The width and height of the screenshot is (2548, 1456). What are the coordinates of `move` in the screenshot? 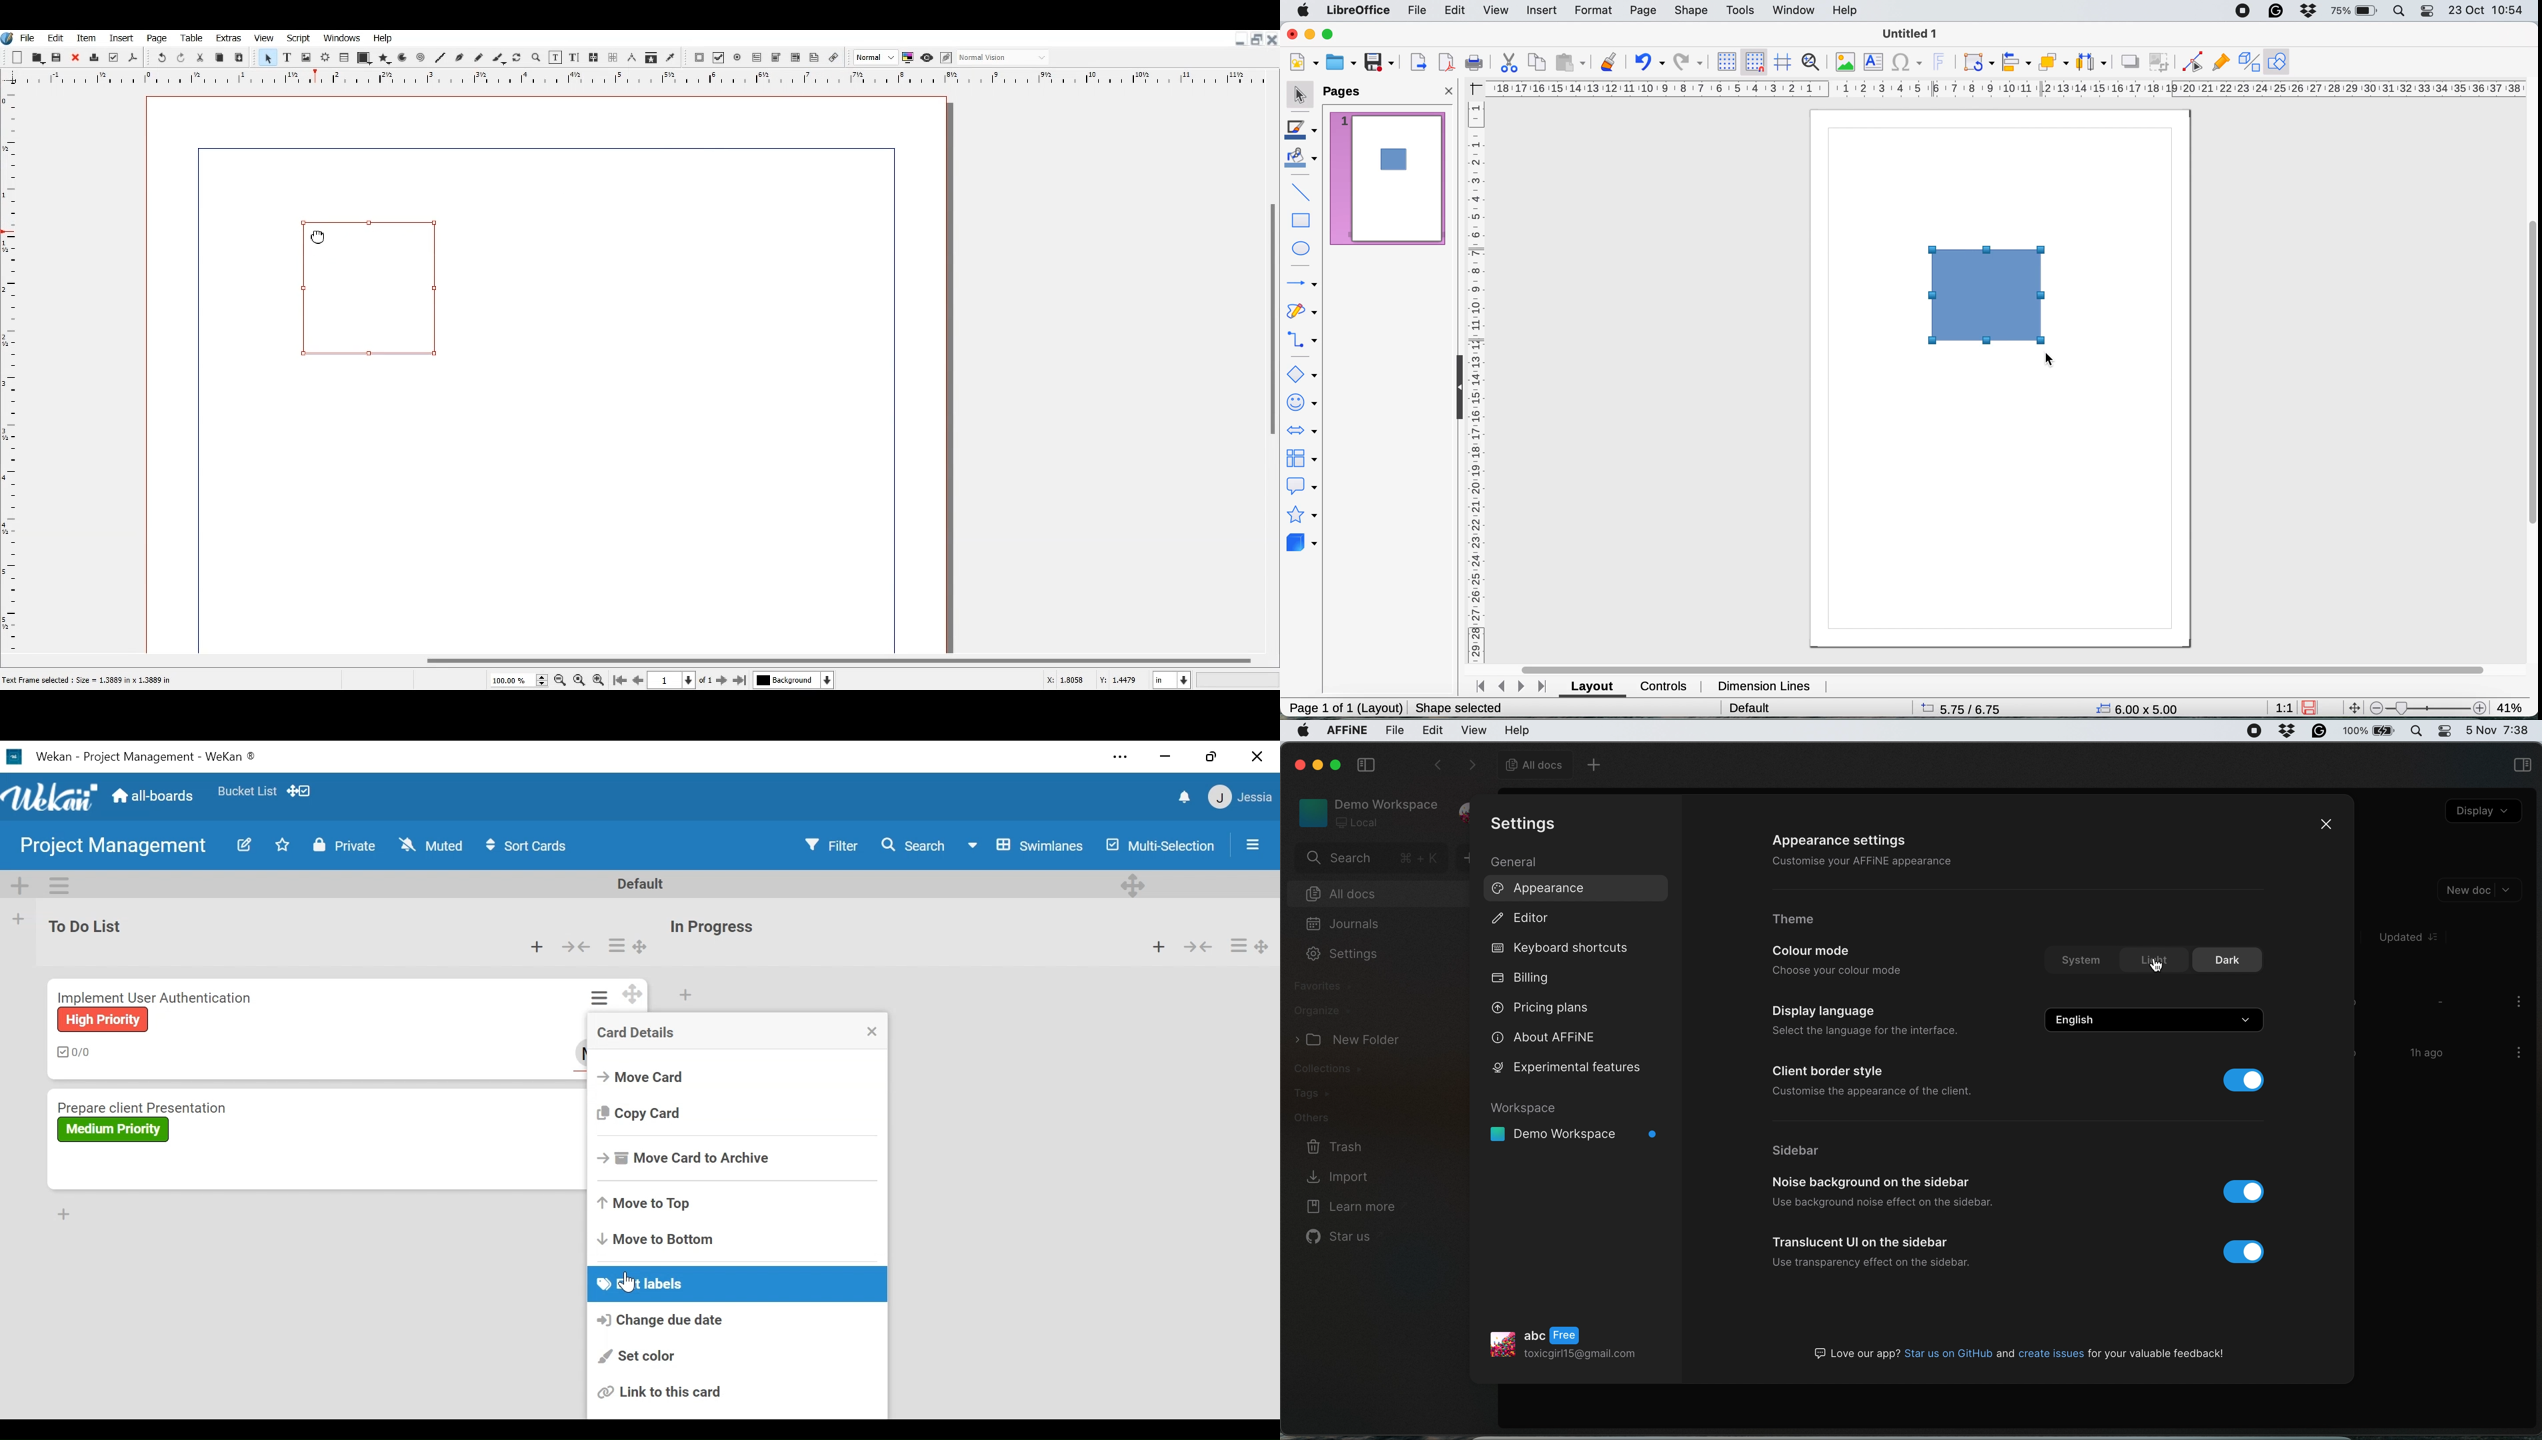 It's located at (2356, 708).